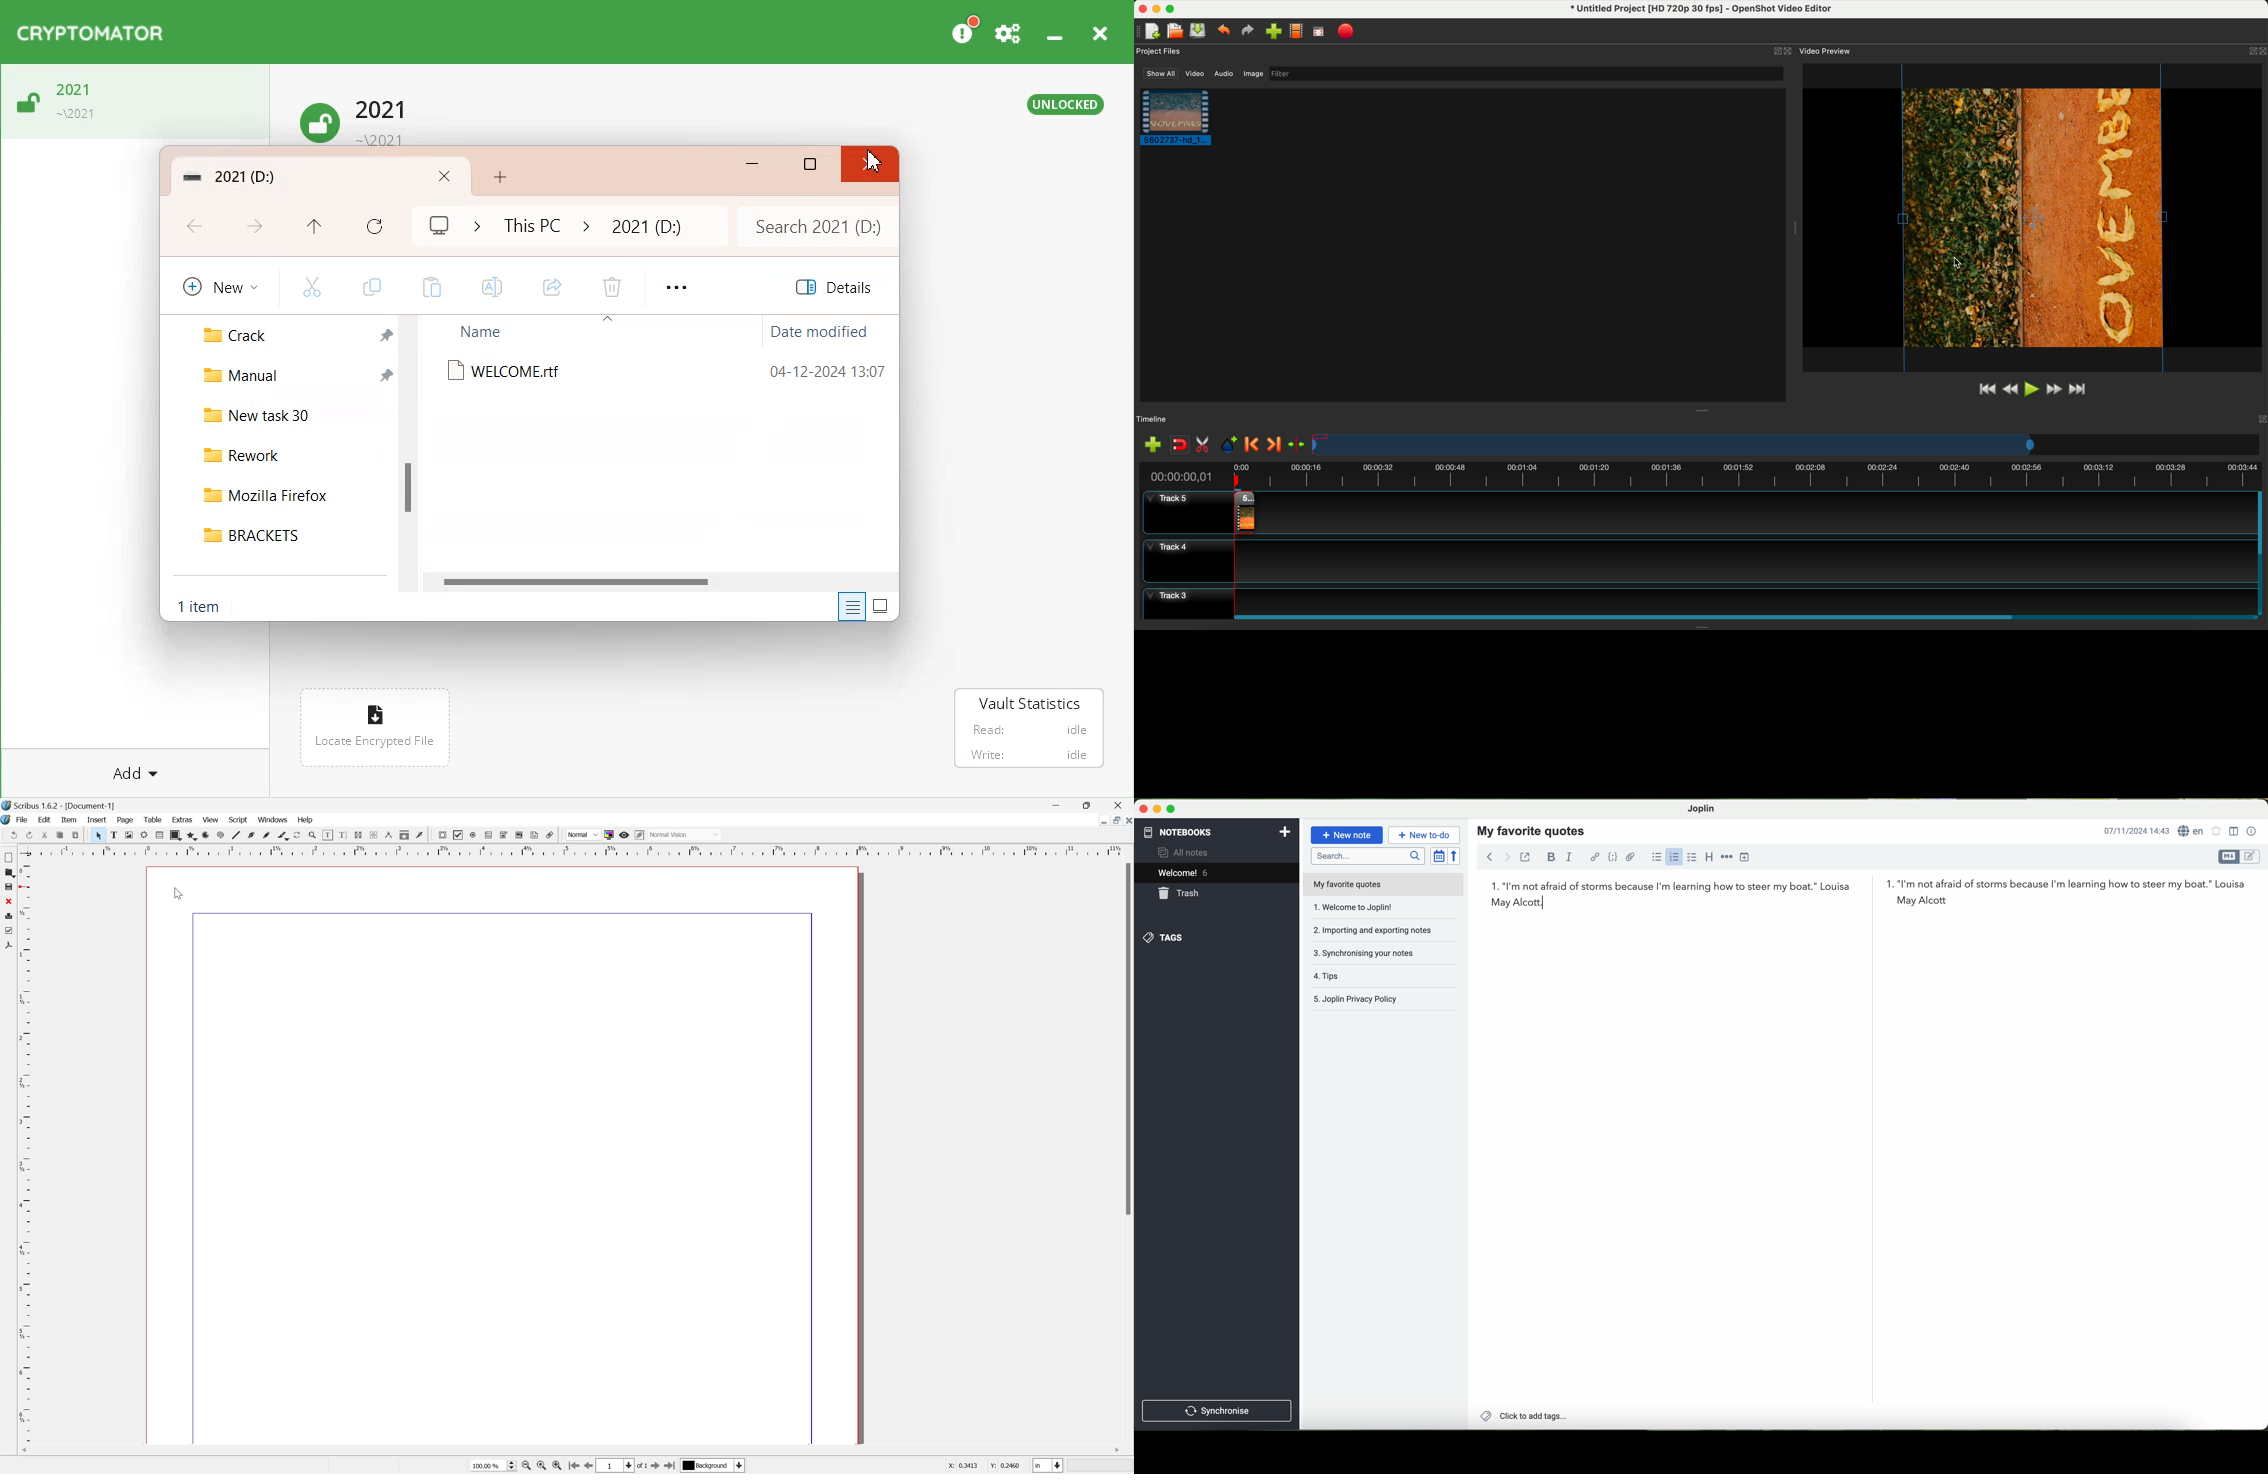 Image resolution: width=2268 pixels, height=1484 pixels. What do you see at coordinates (70, 820) in the screenshot?
I see `item` at bounding box center [70, 820].